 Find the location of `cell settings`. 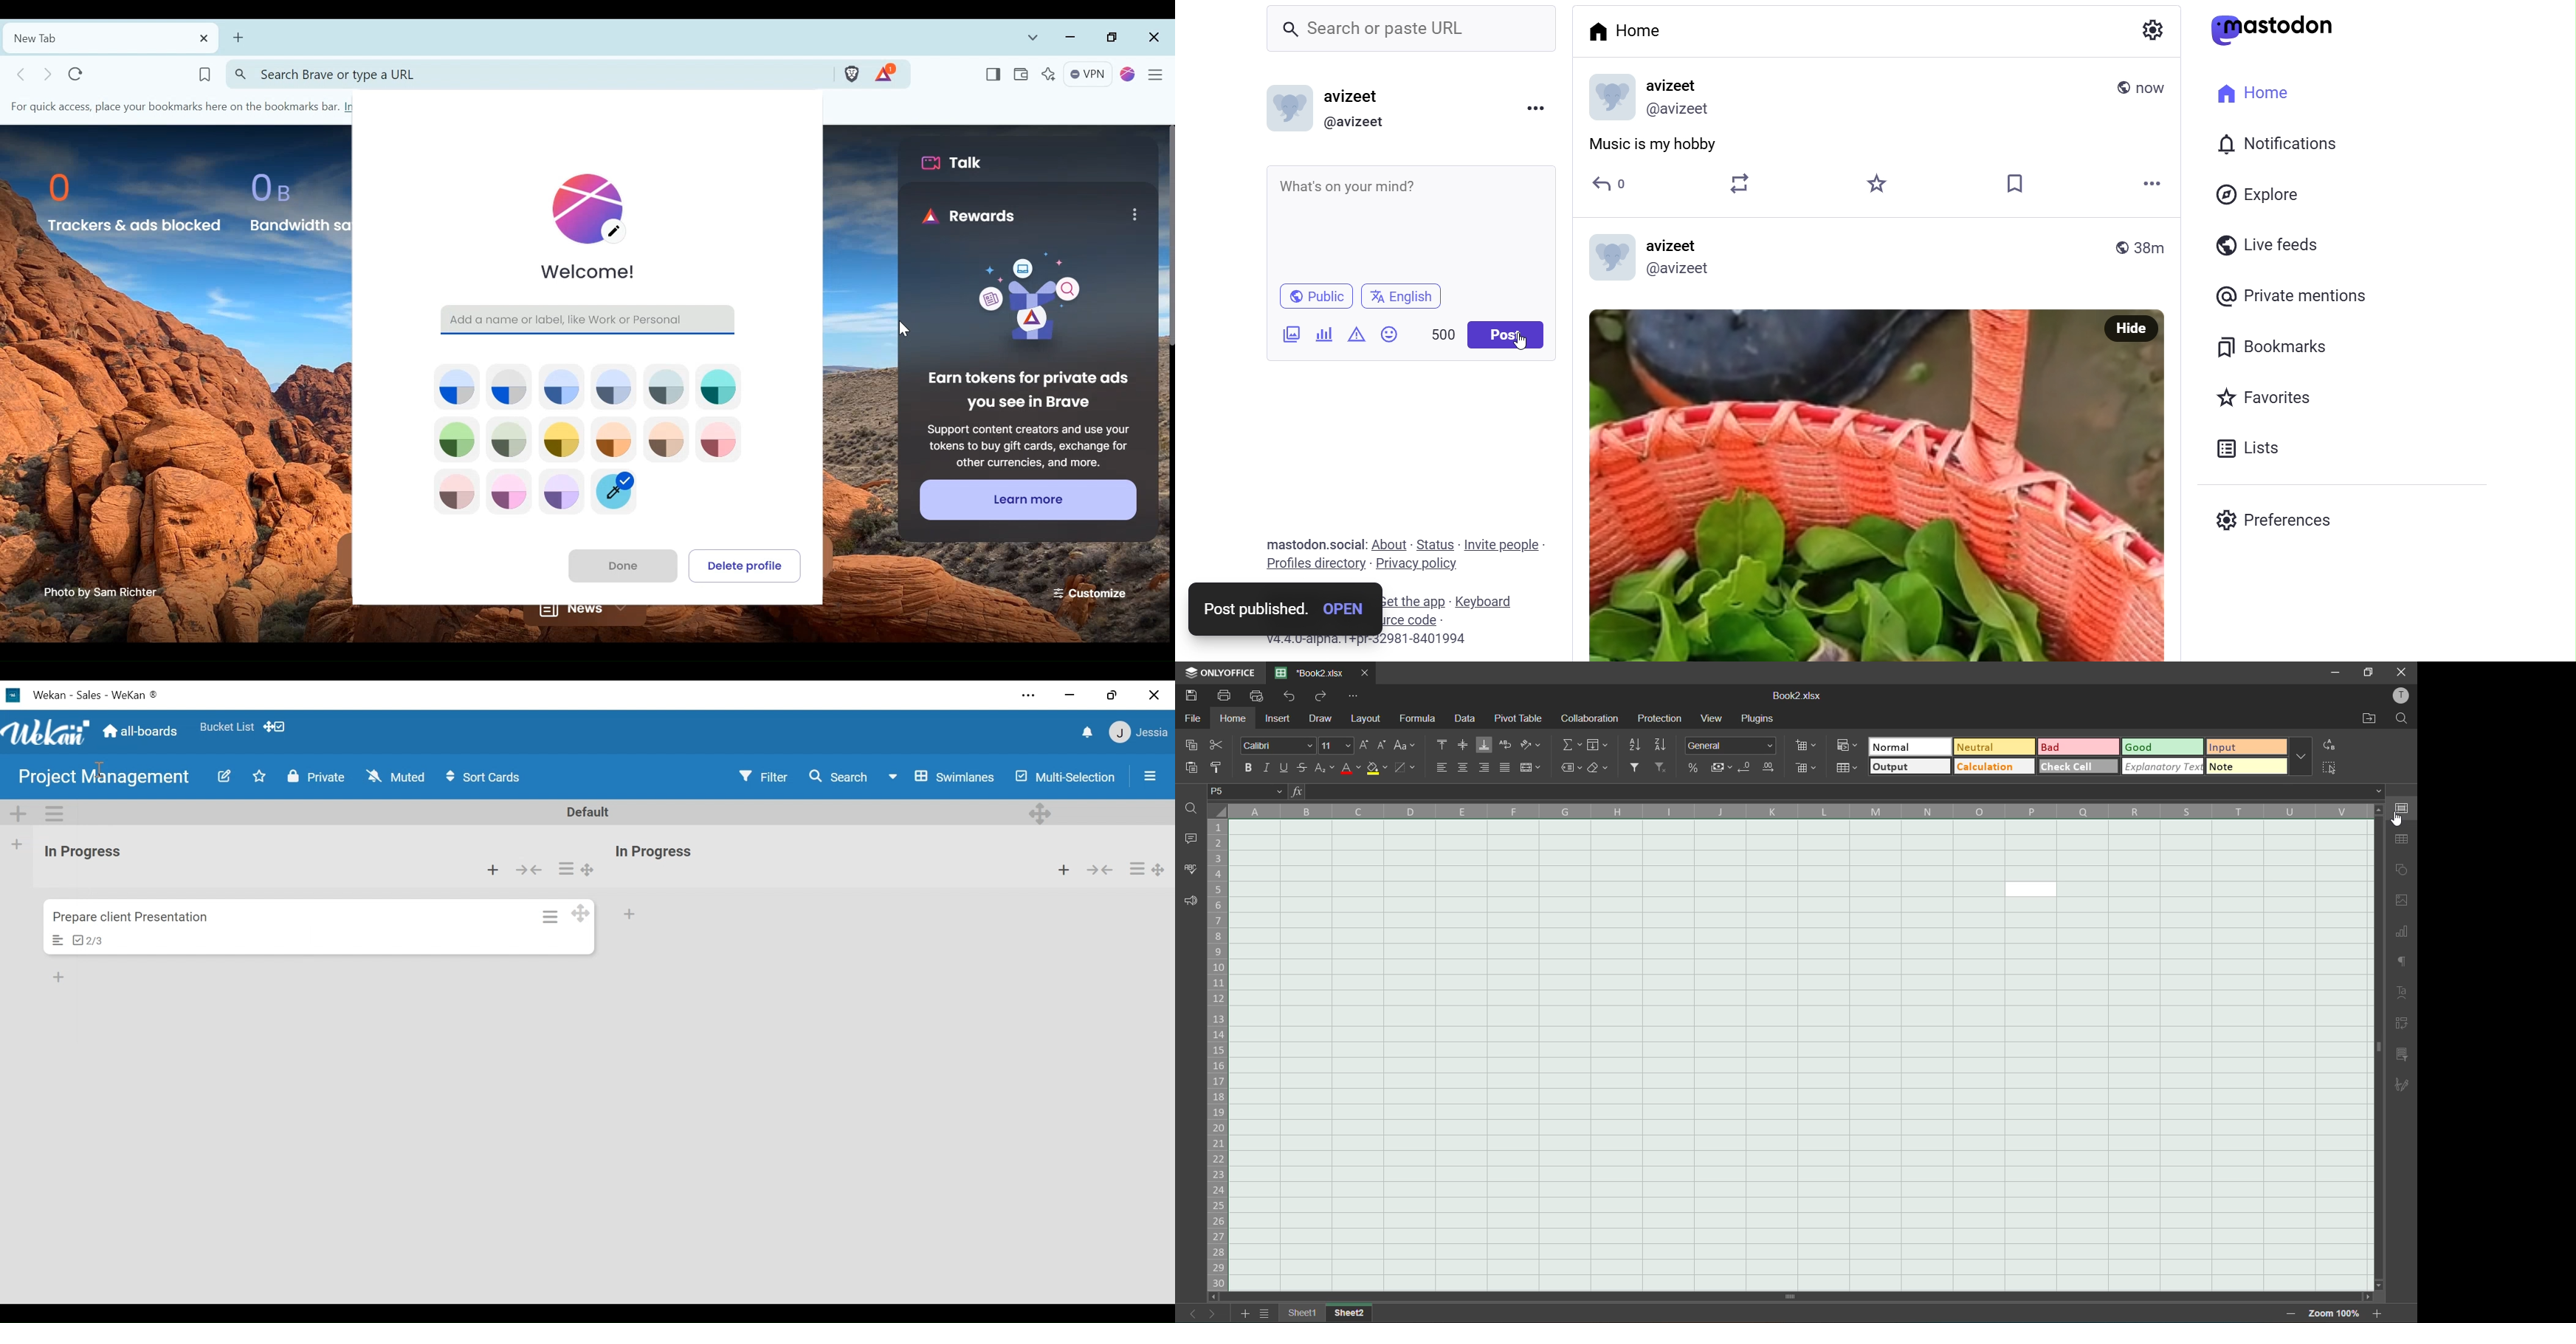

cell settings is located at coordinates (2403, 811).